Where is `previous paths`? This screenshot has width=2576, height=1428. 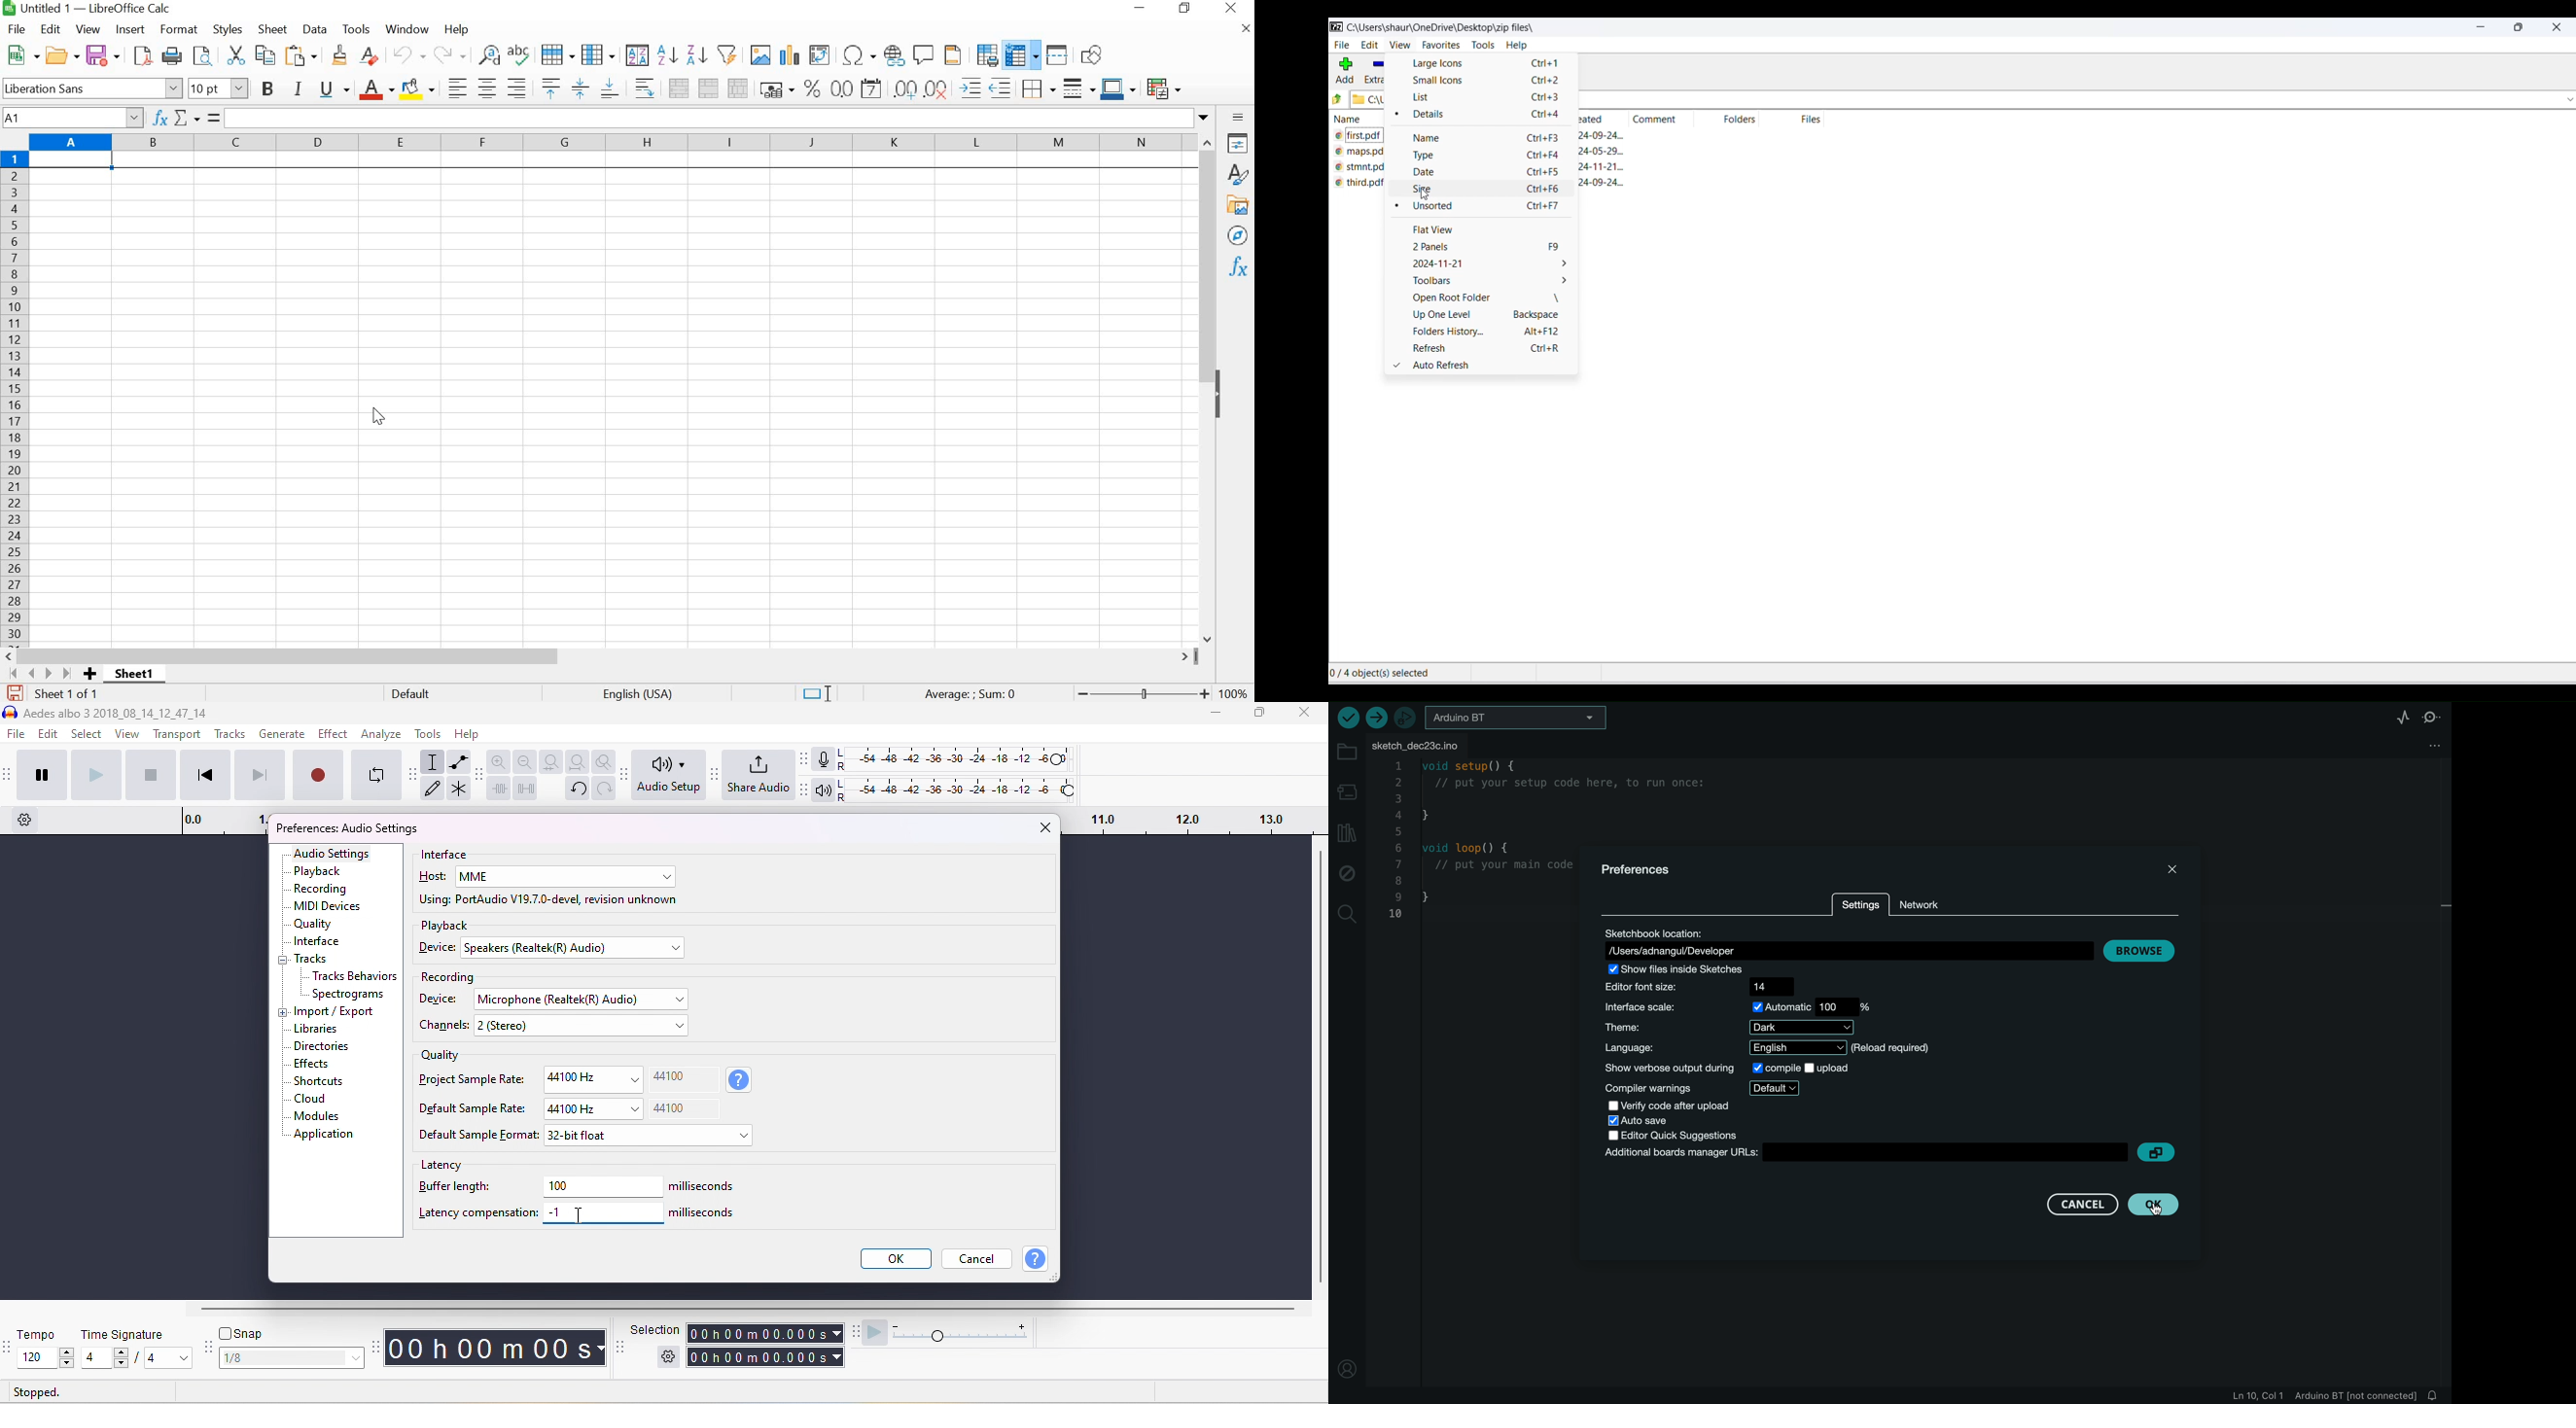
previous paths is located at coordinates (1337, 99).